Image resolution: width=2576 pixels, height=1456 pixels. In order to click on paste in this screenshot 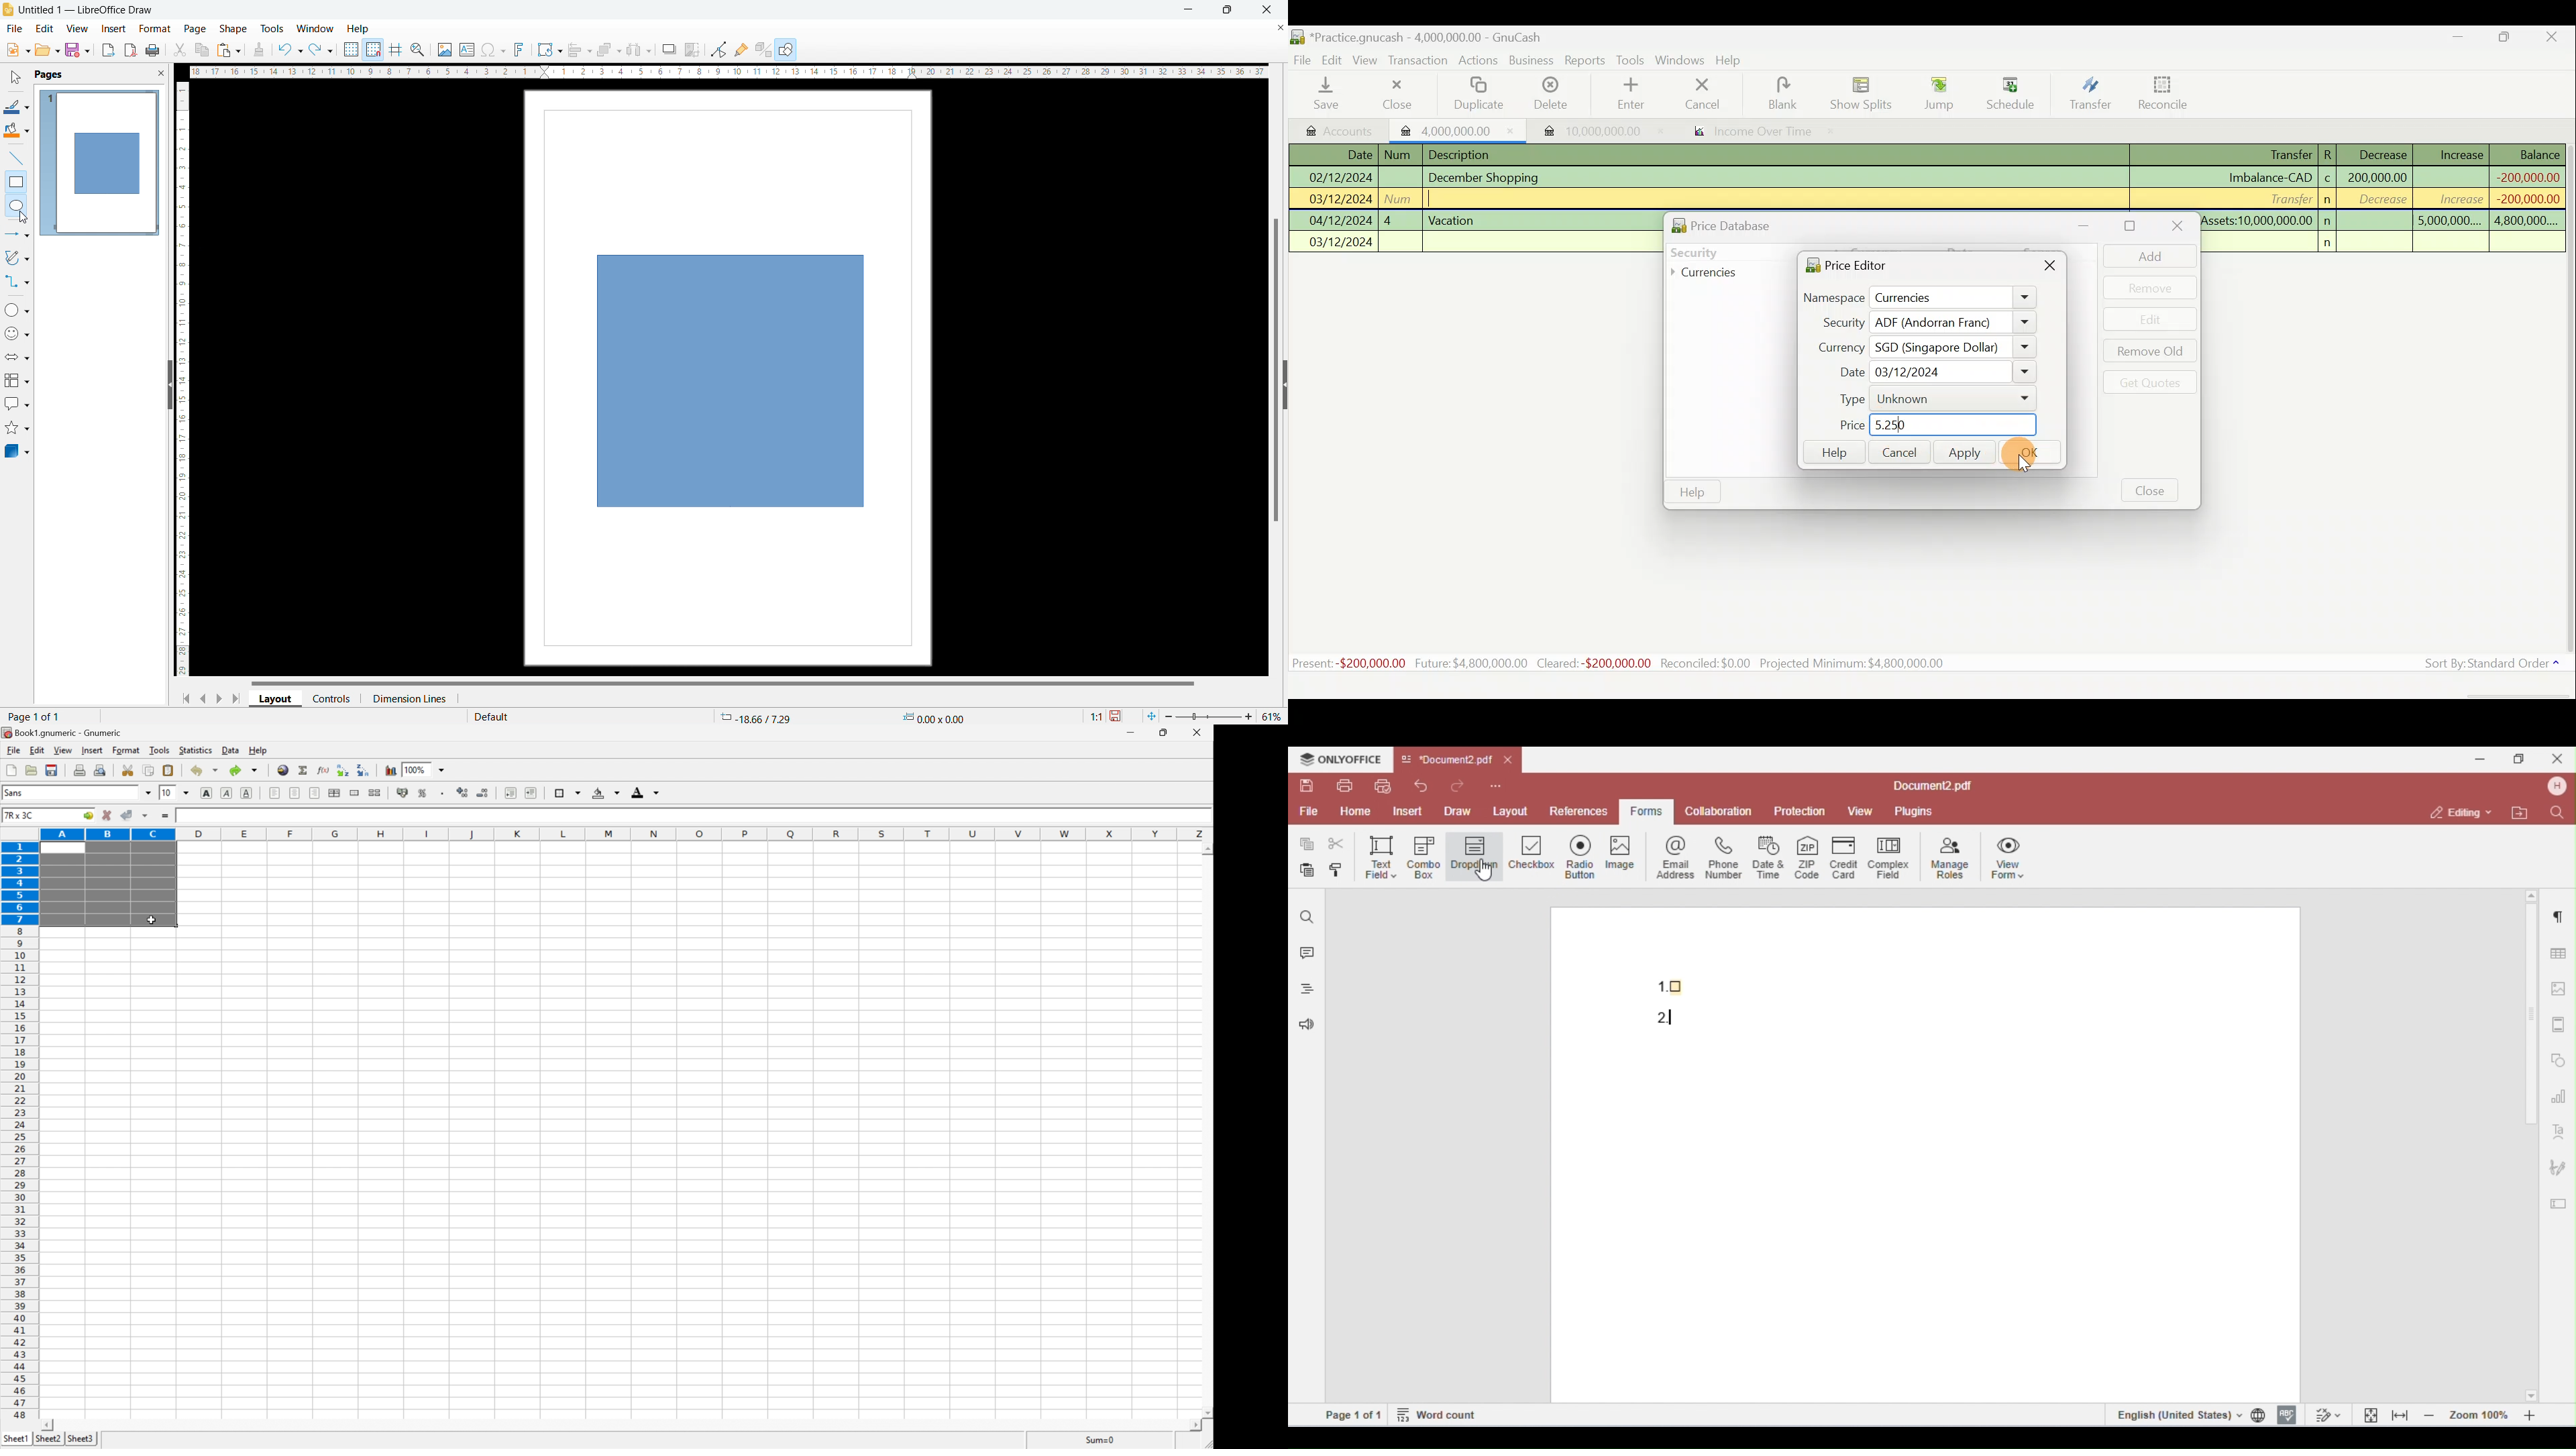, I will do `click(168, 769)`.